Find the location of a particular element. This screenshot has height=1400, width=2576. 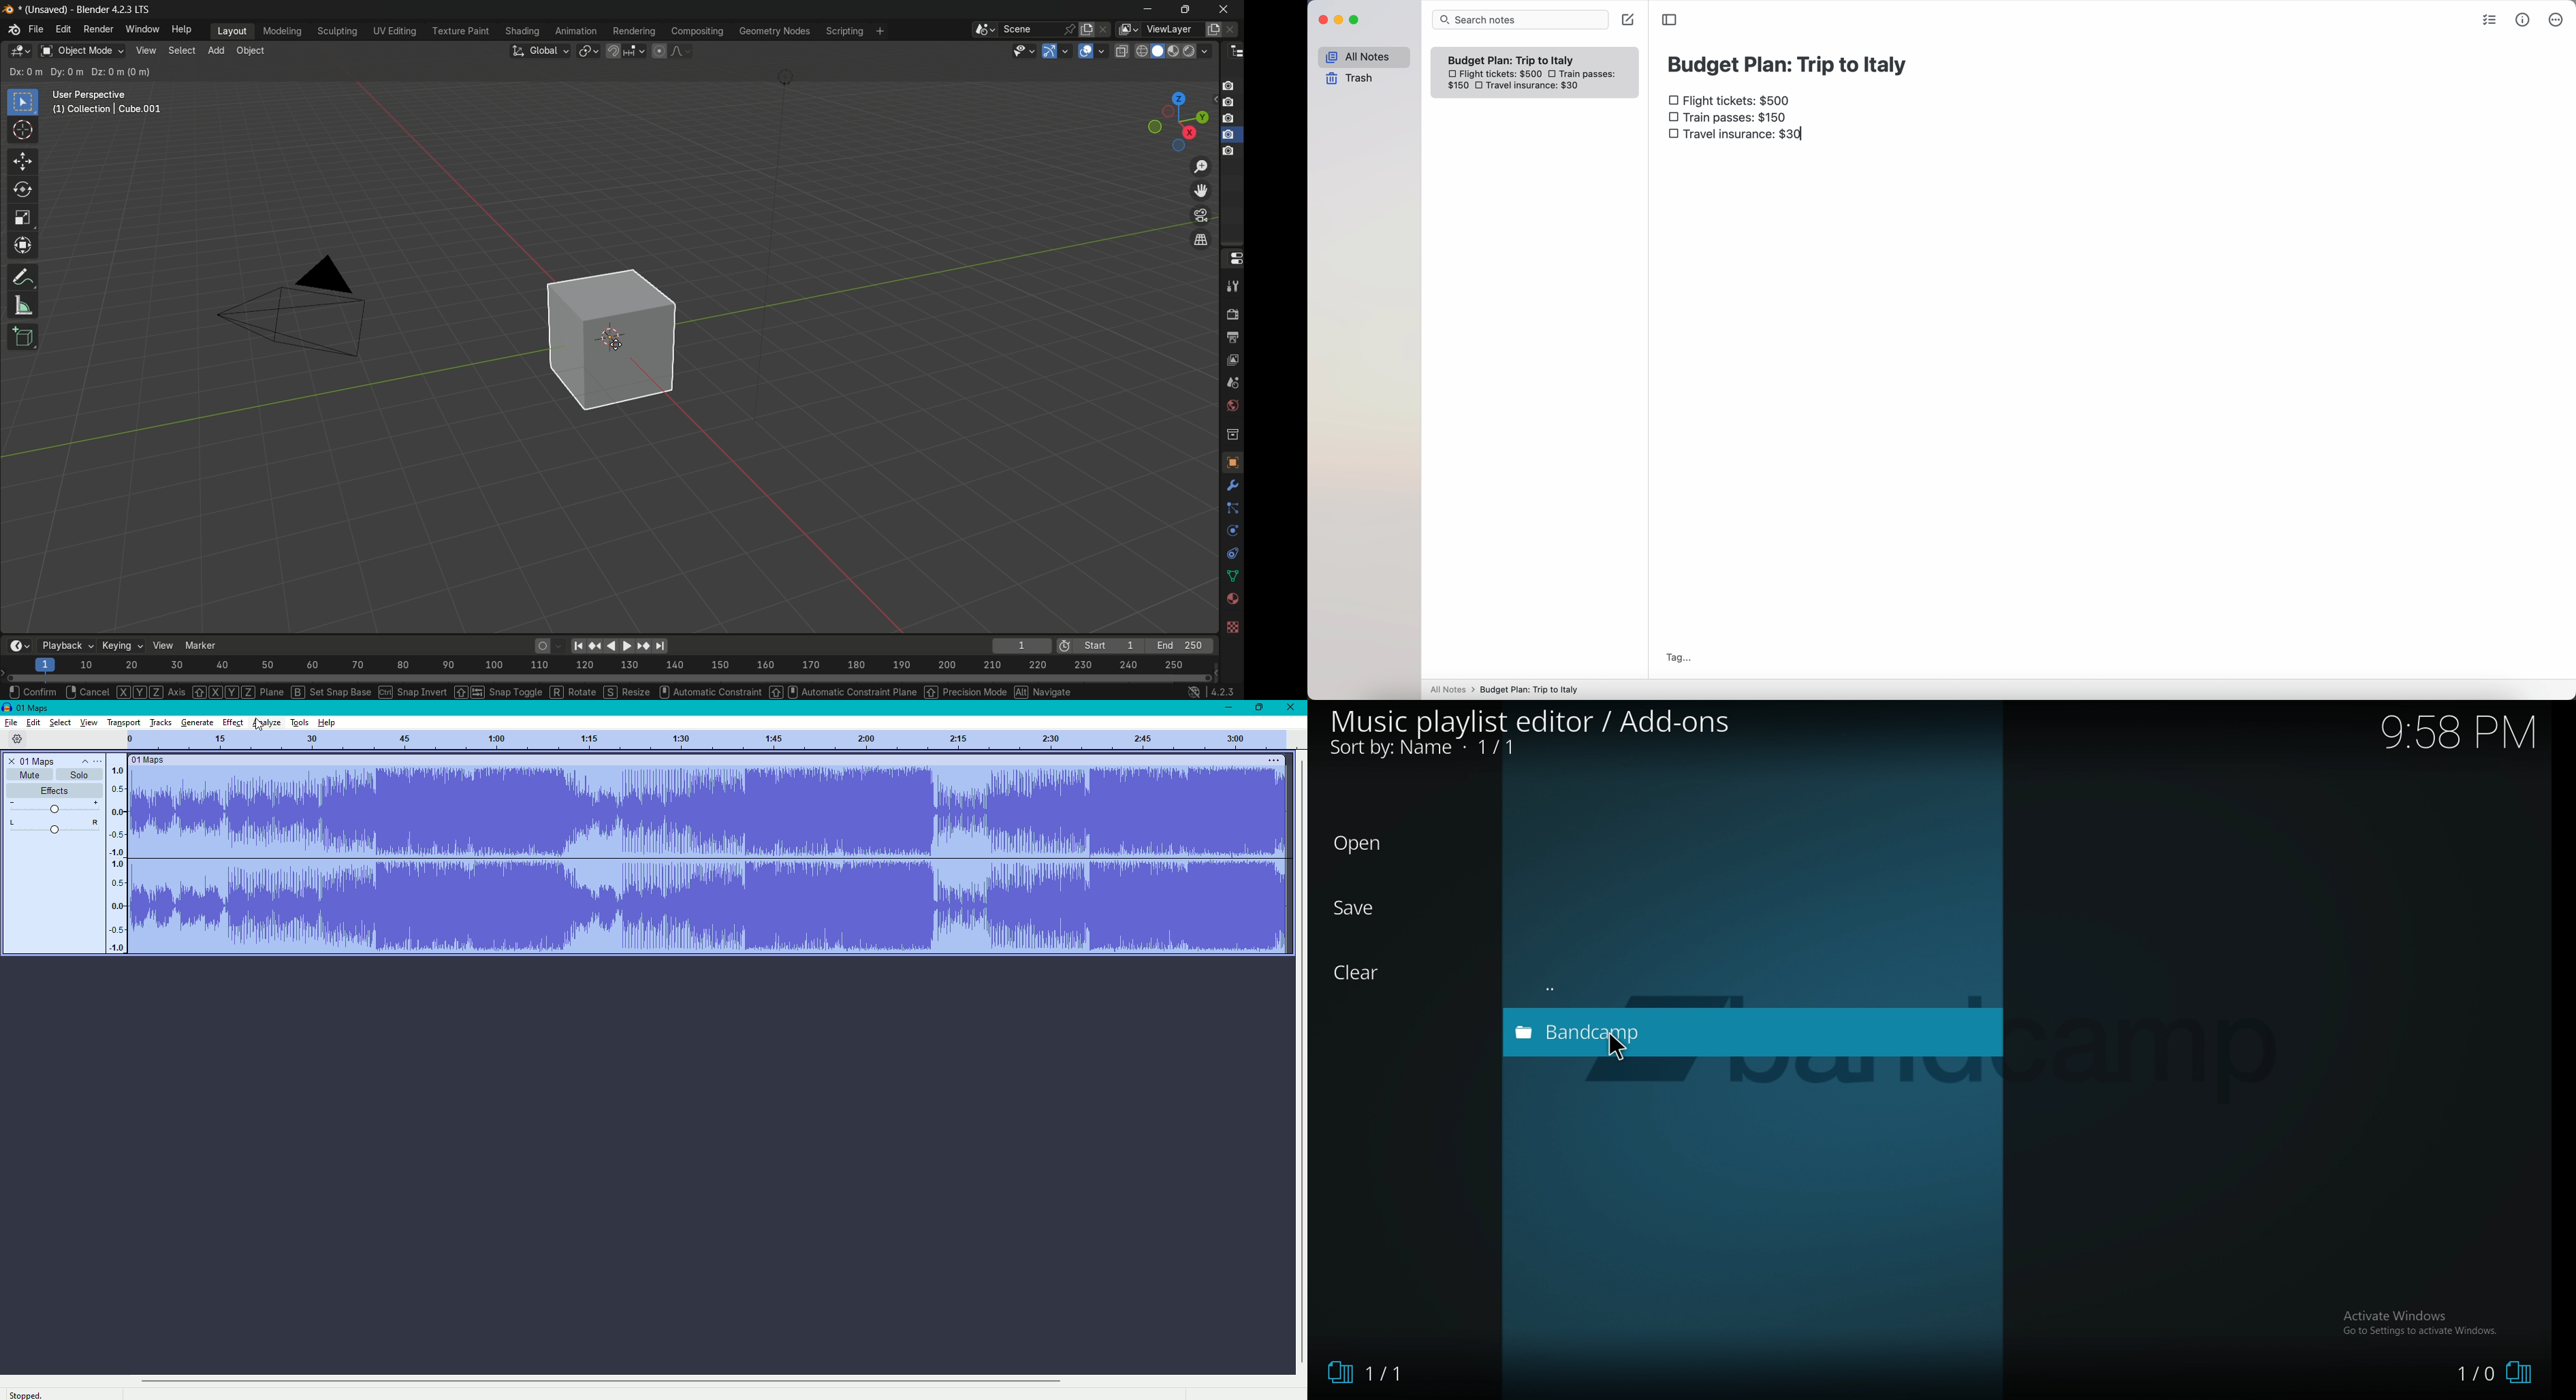

object is located at coordinates (1230, 461).